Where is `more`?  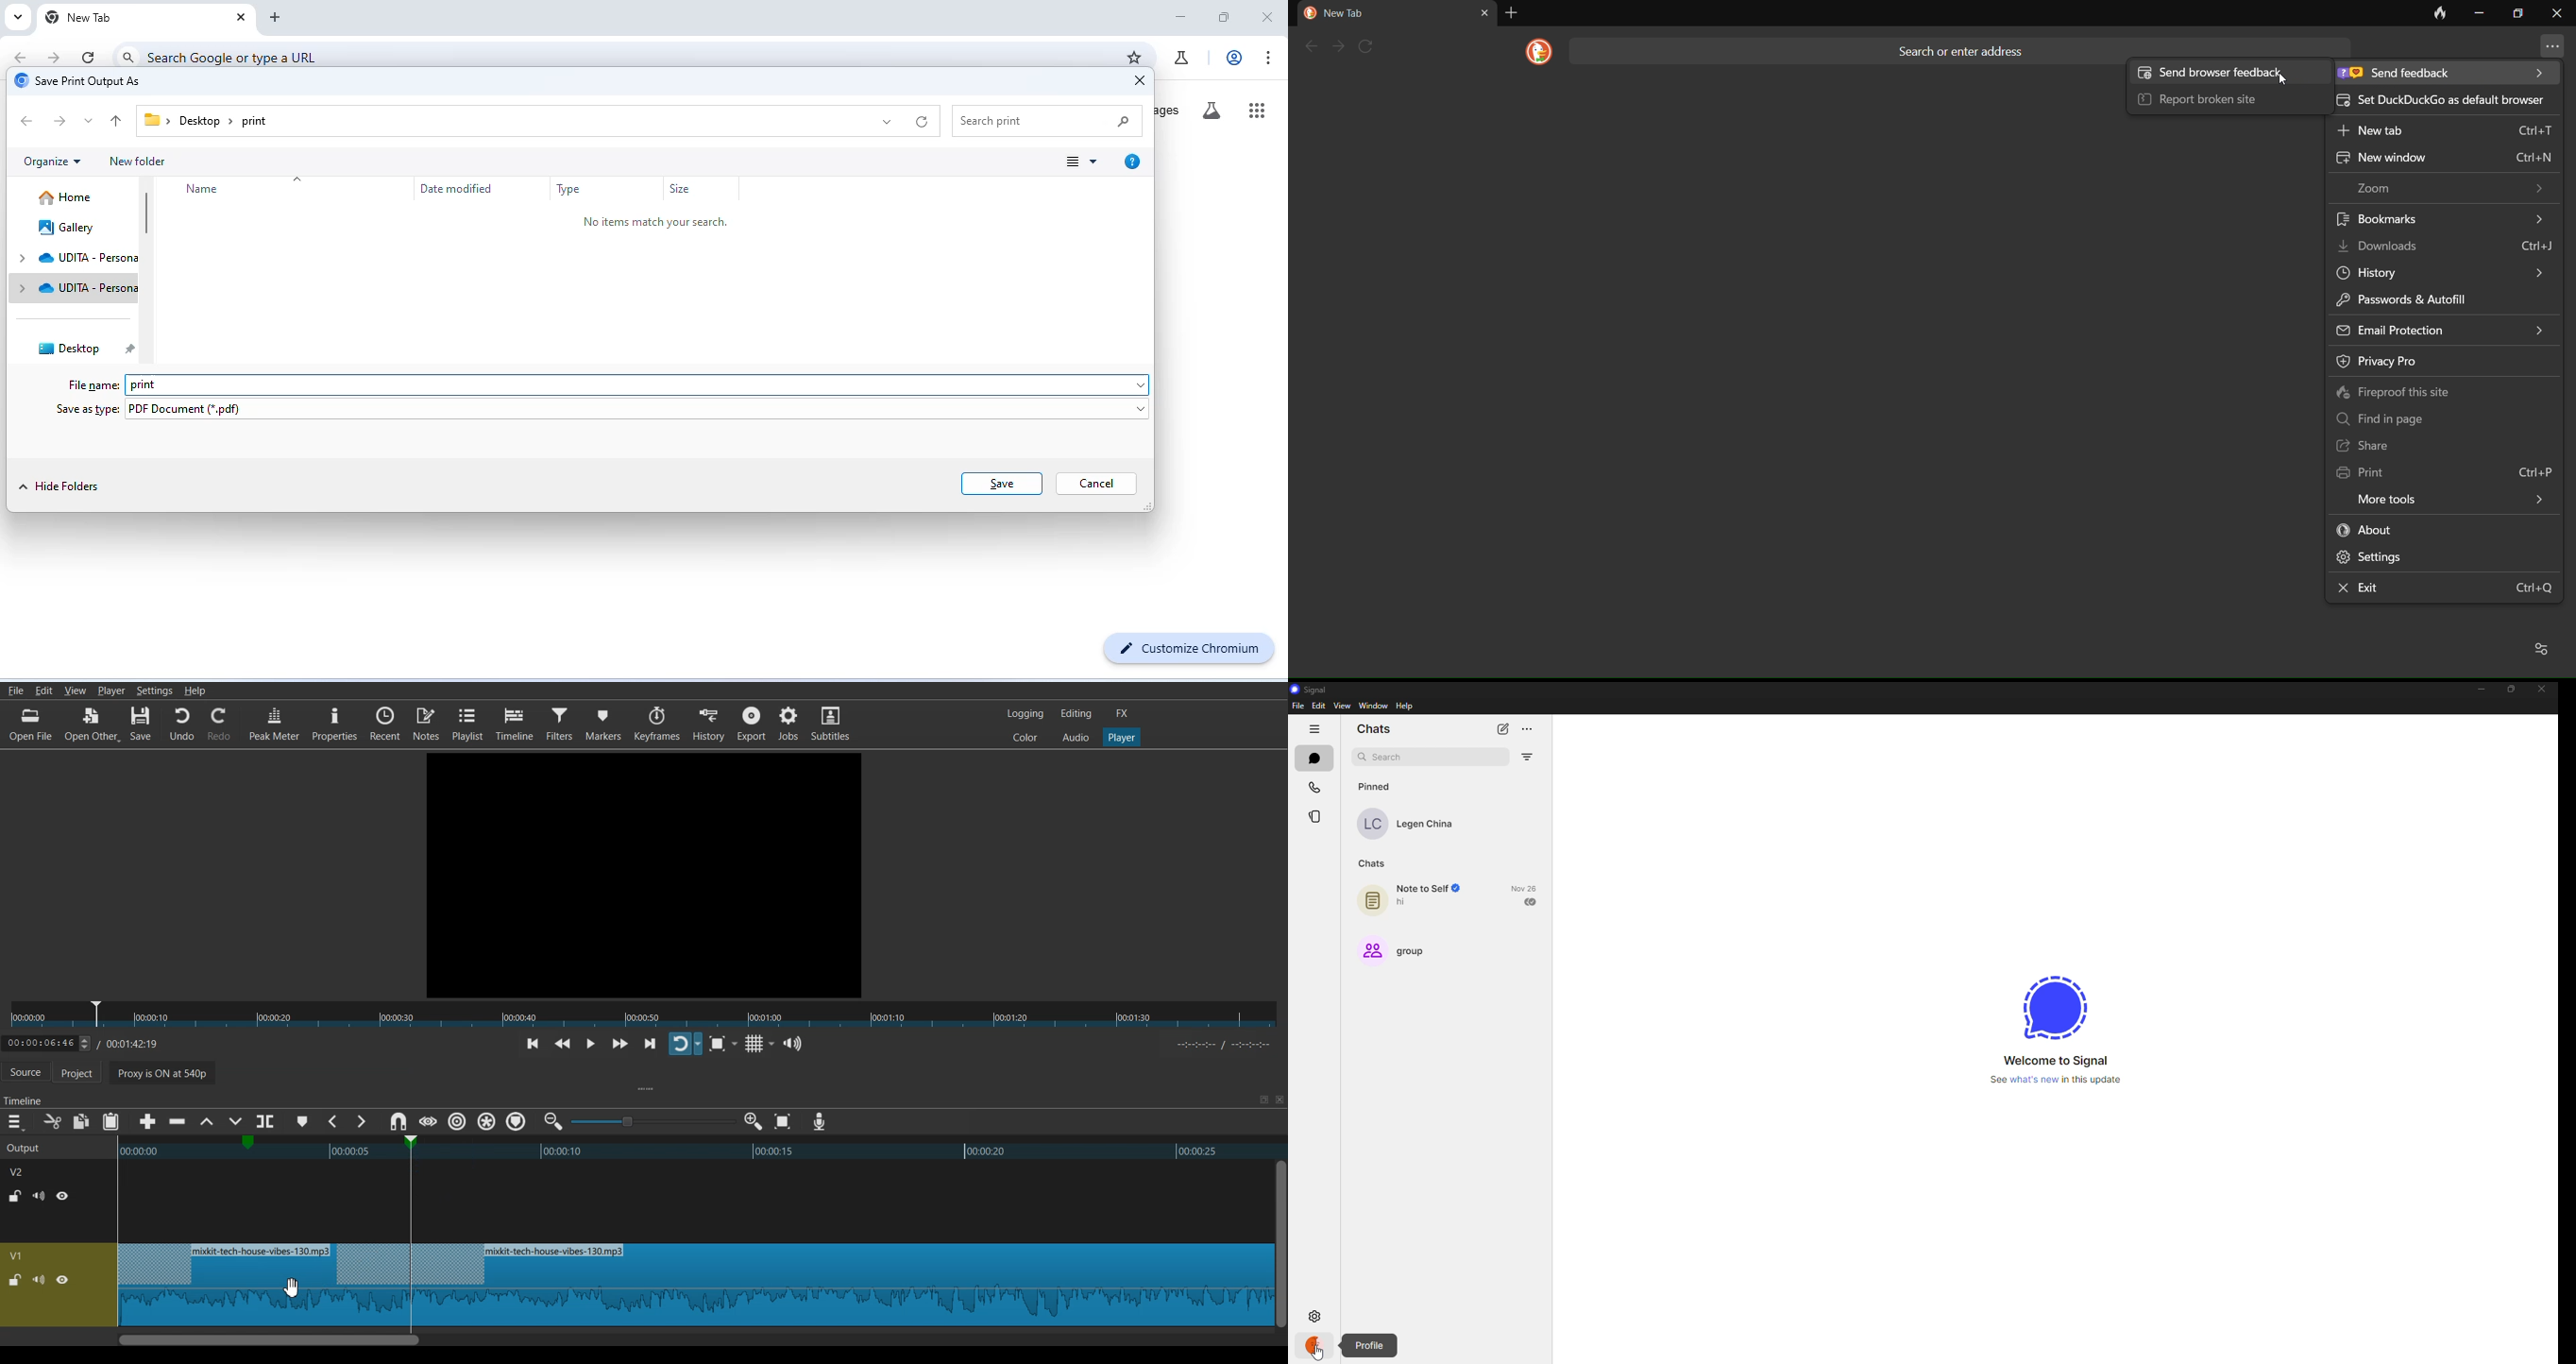
more is located at coordinates (1528, 726).